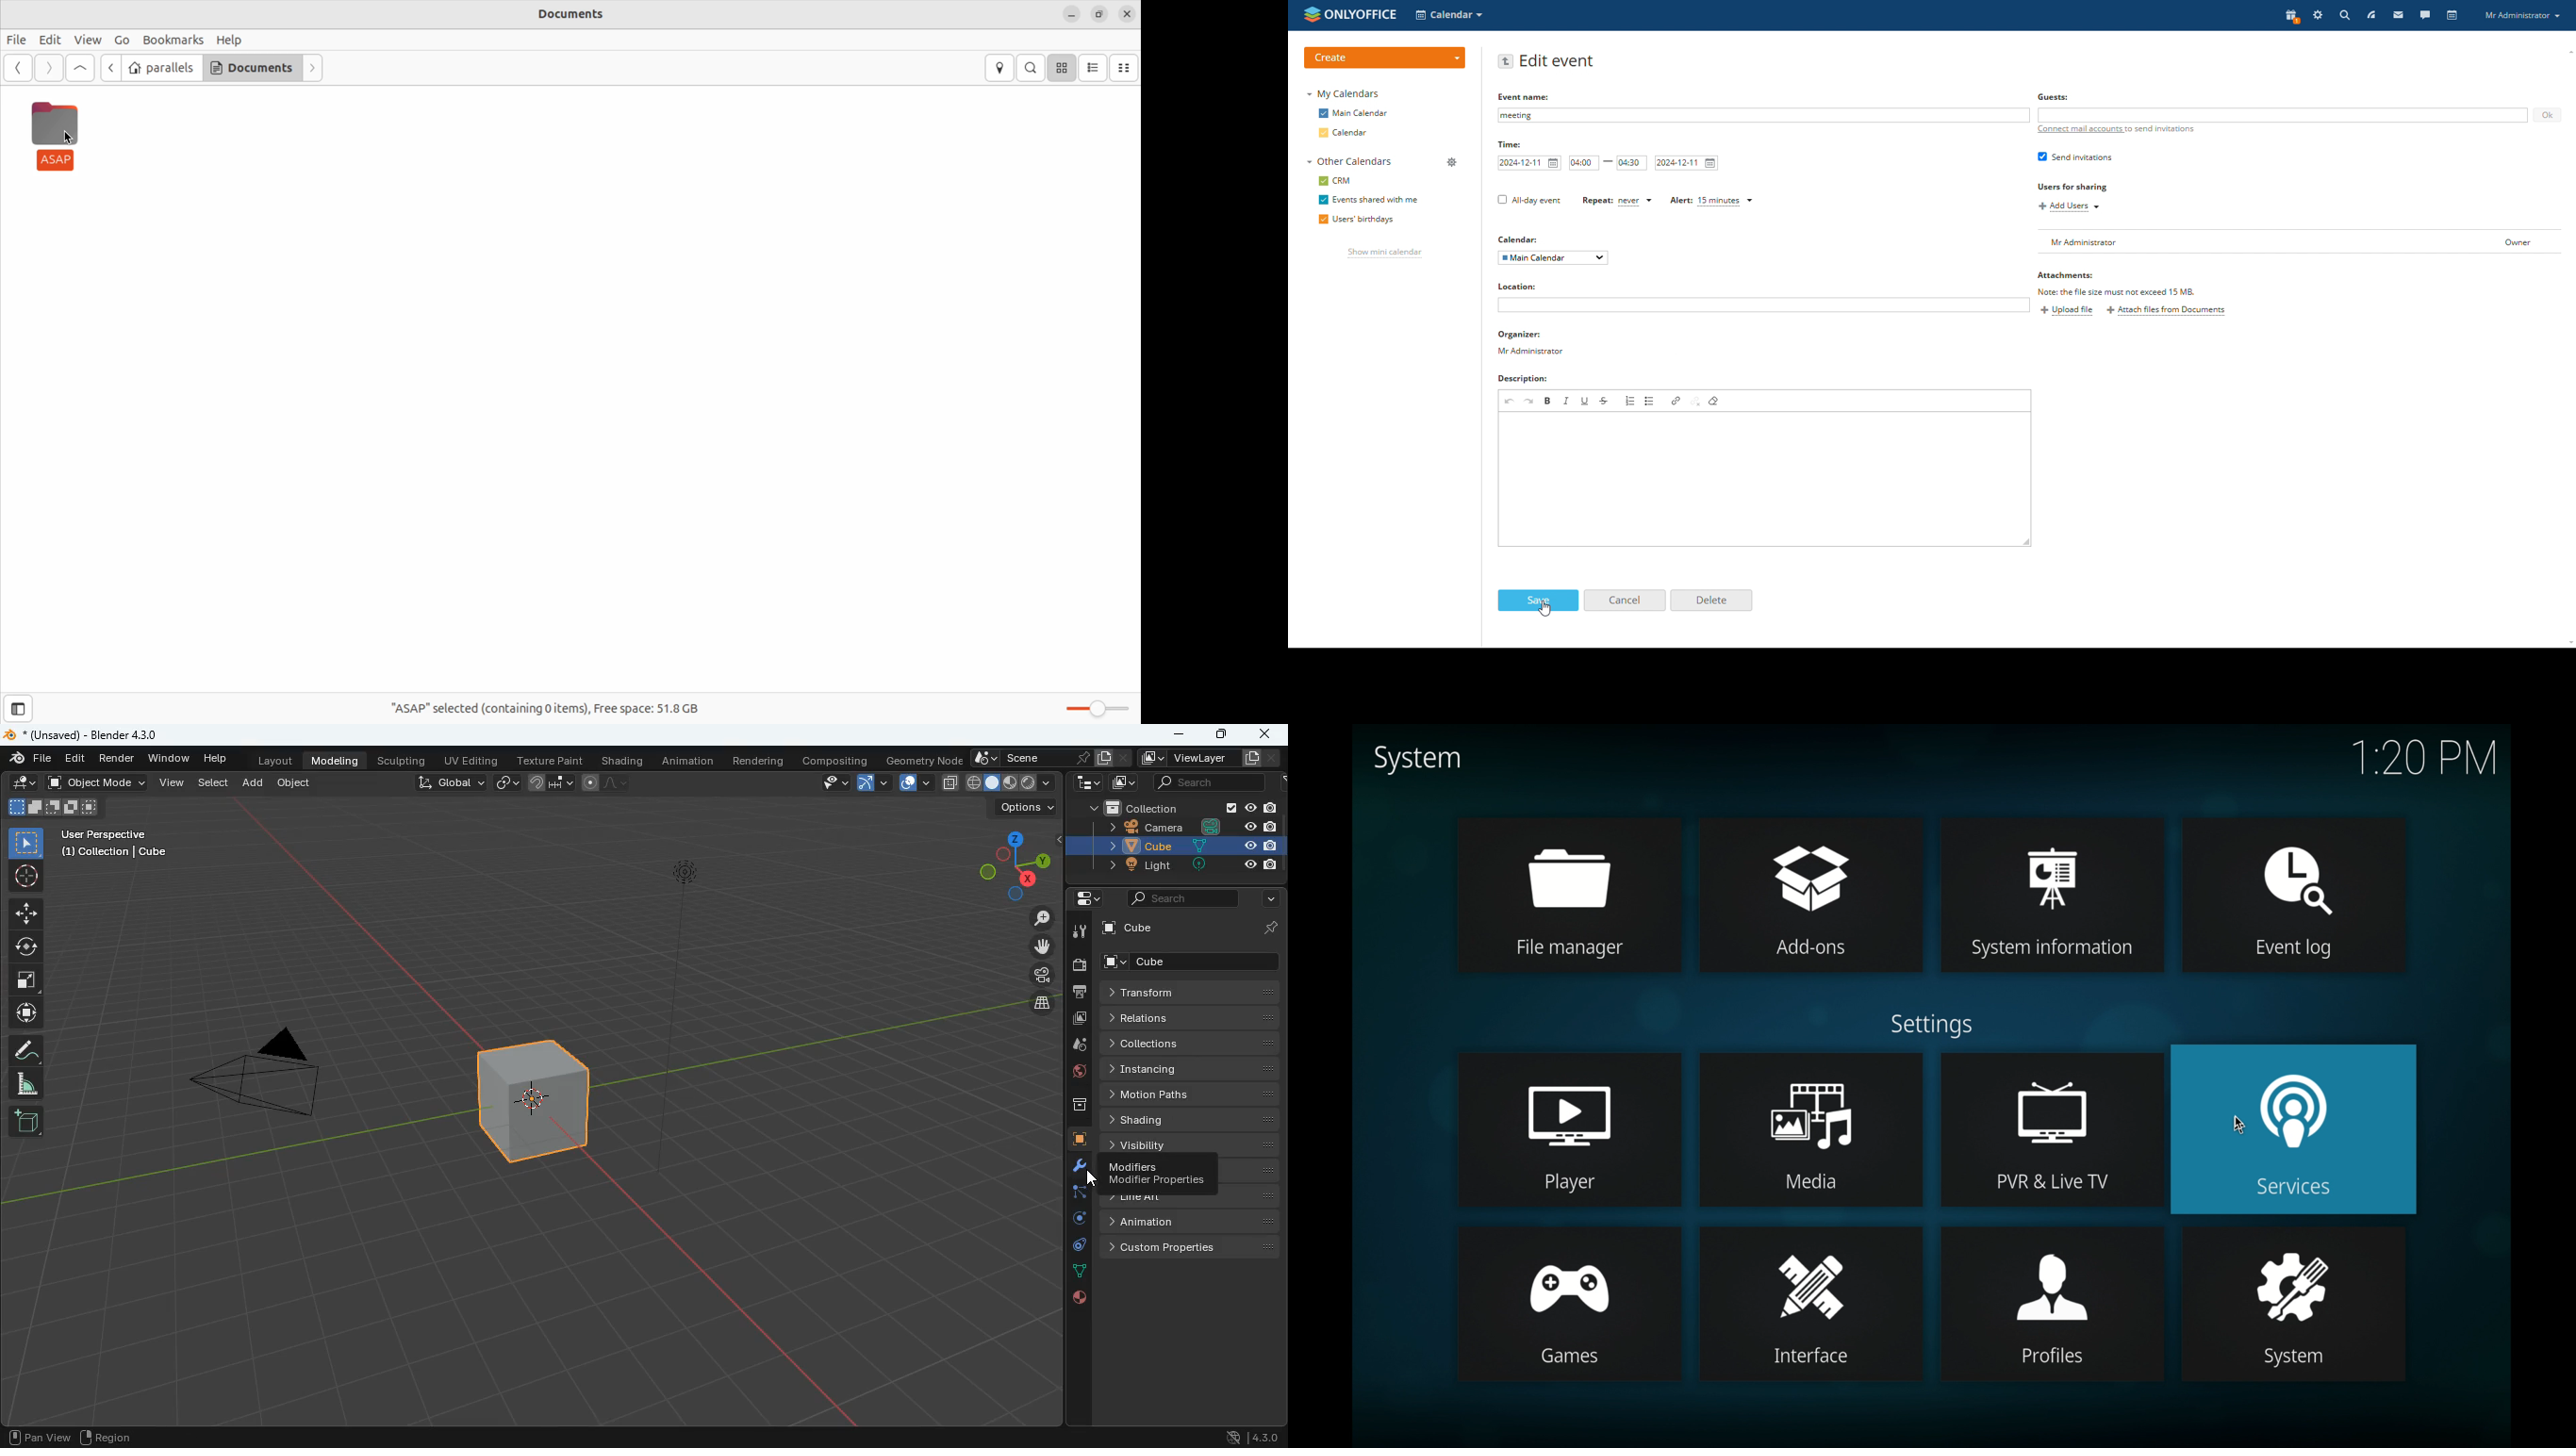 The image size is (2576, 1456). Describe the element at coordinates (840, 759) in the screenshot. I see `compositing` at that location.